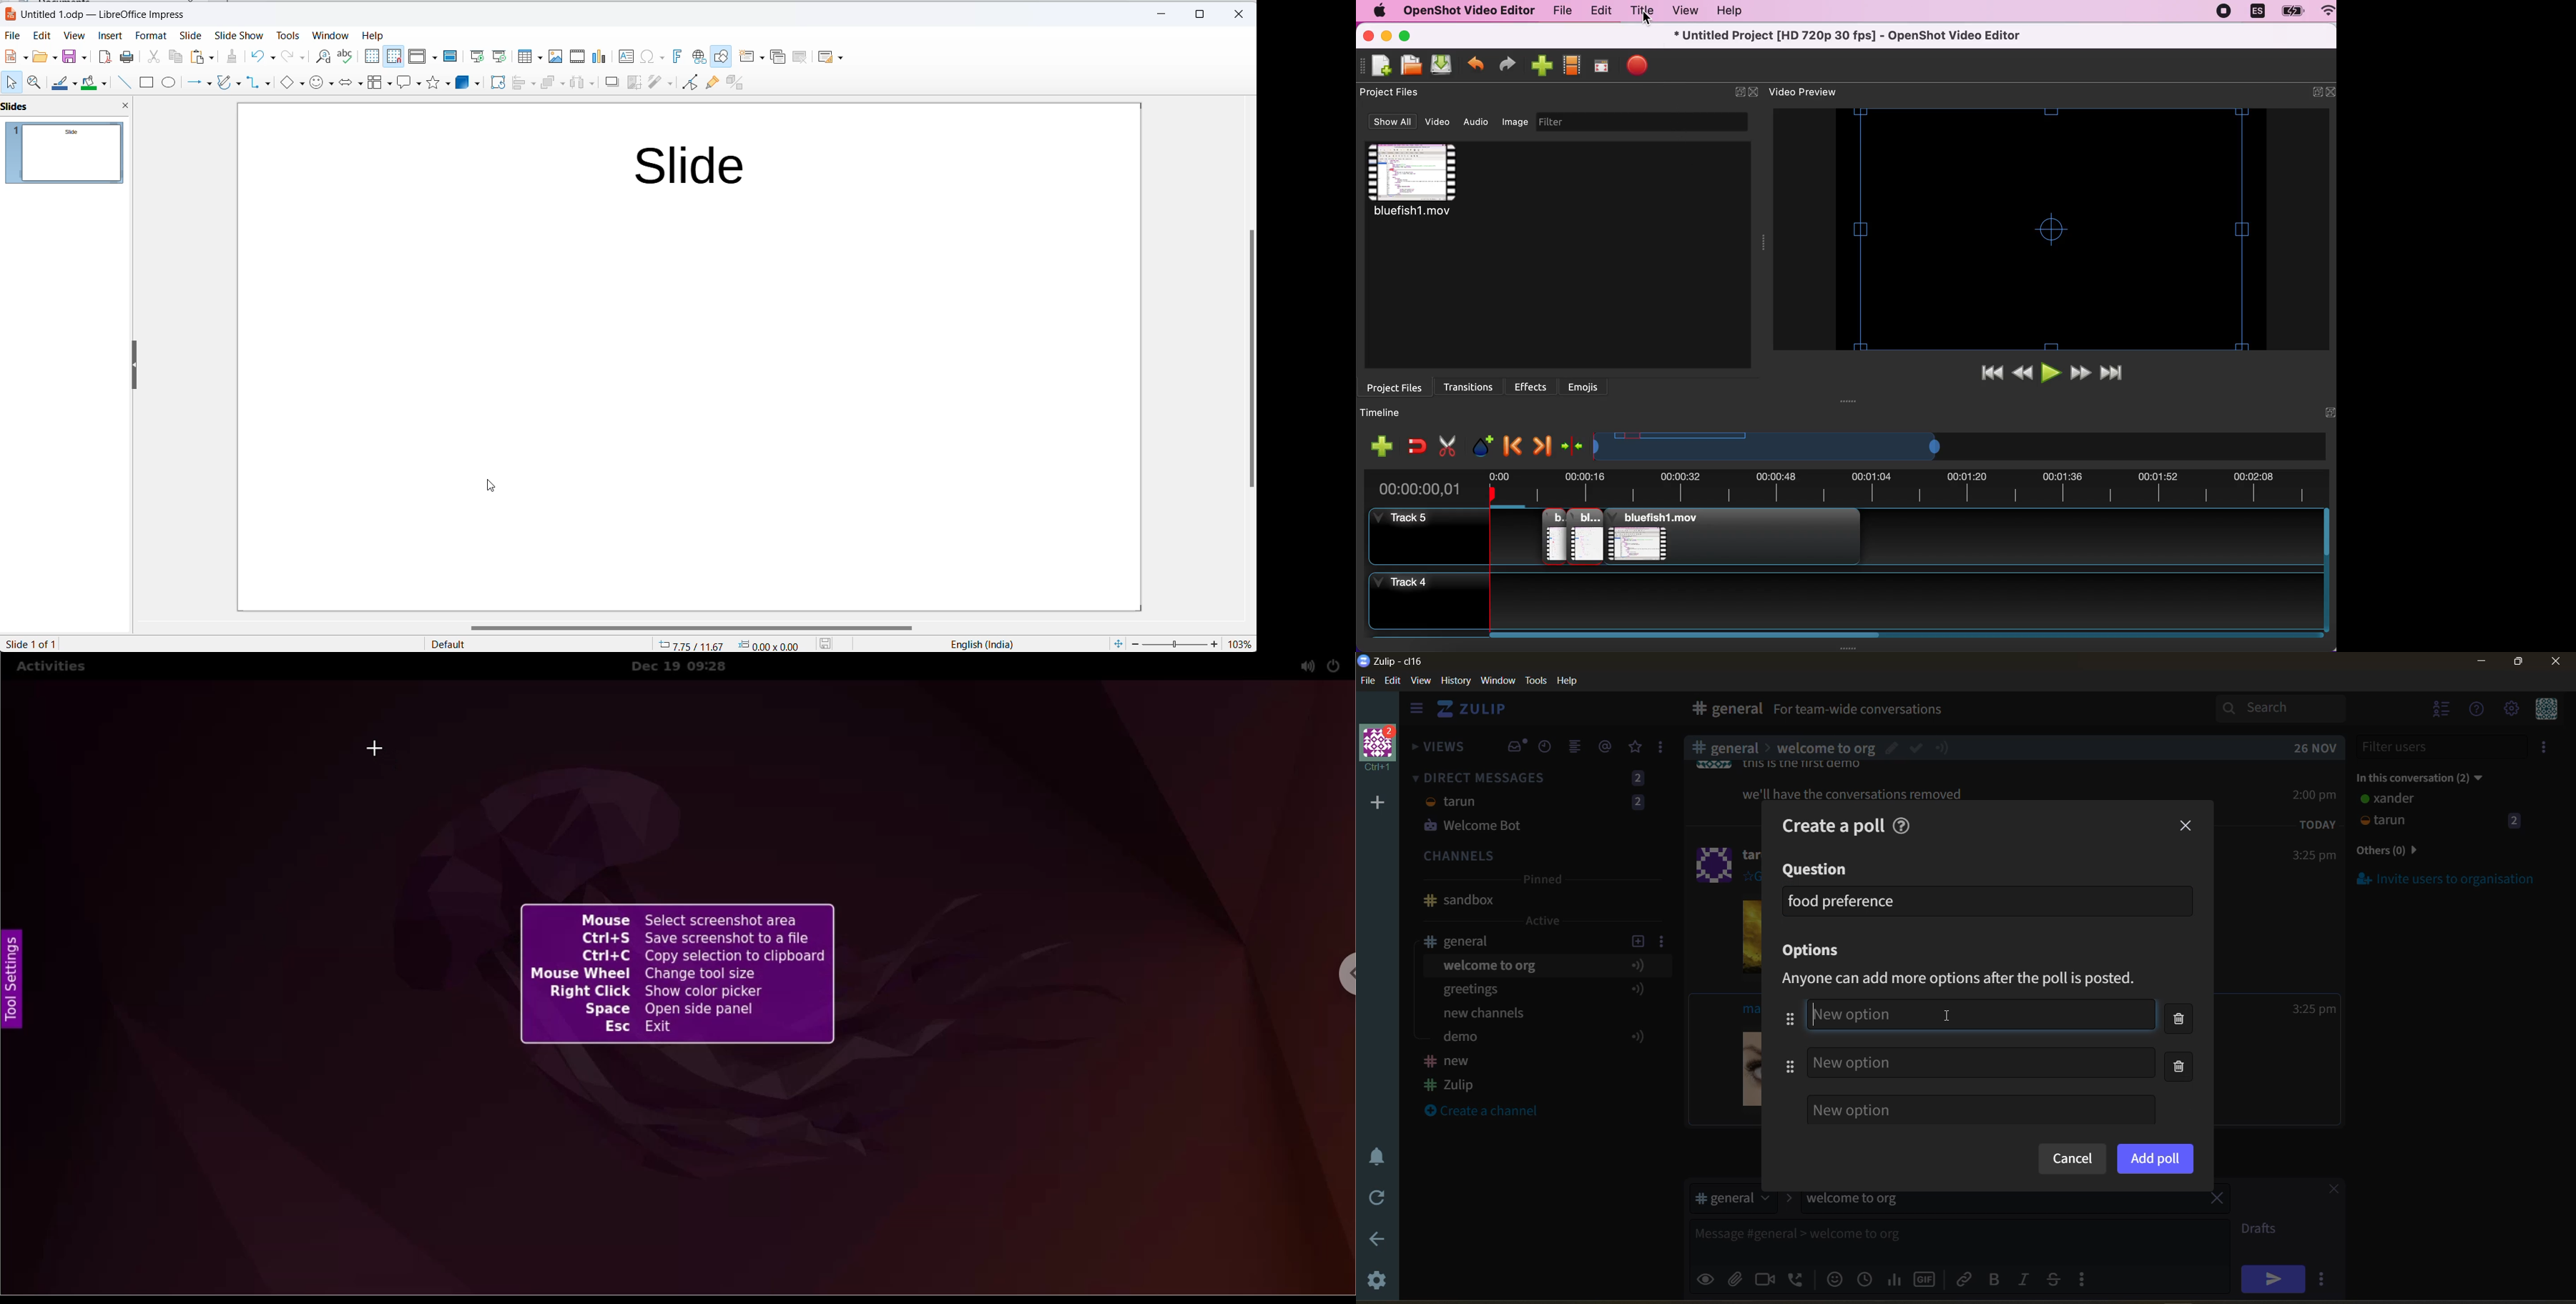 This screenshot has height=1316, width=2576. I want to click on block arrows, so click(350, 83).